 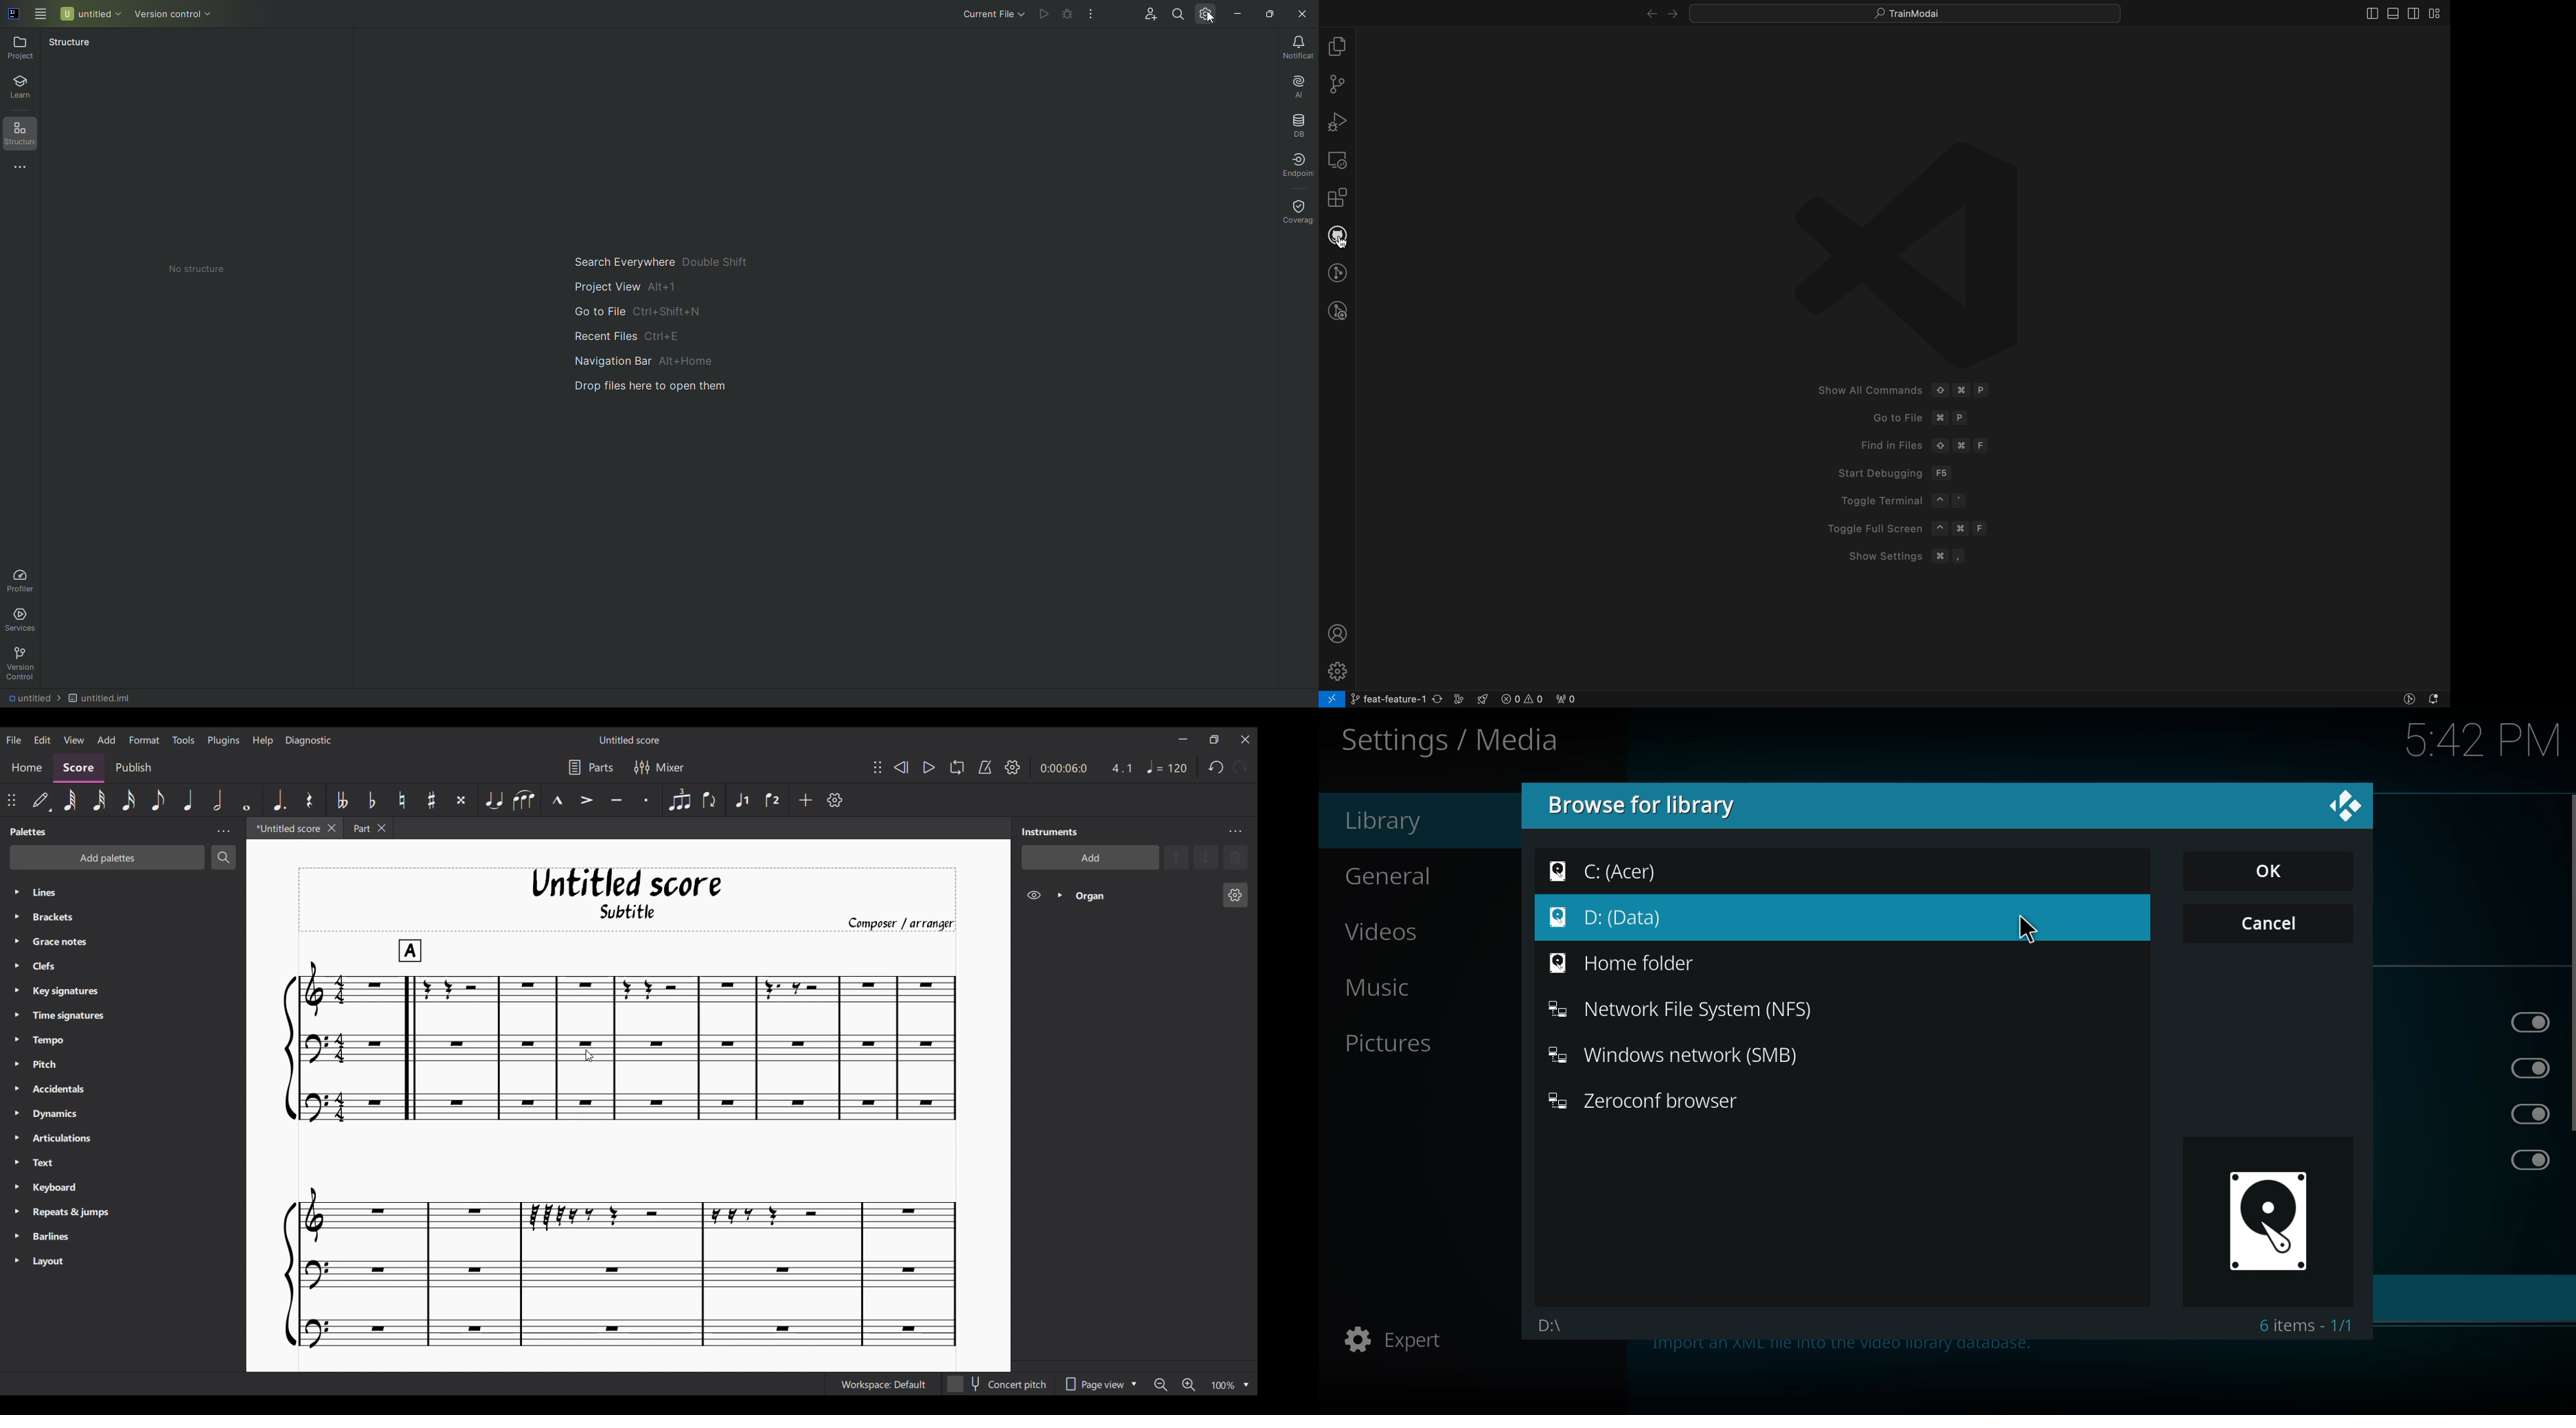 What do you see at coordinates (1388, 821) in the screenshot?
I see `library` at bounding box center [1388, 821].